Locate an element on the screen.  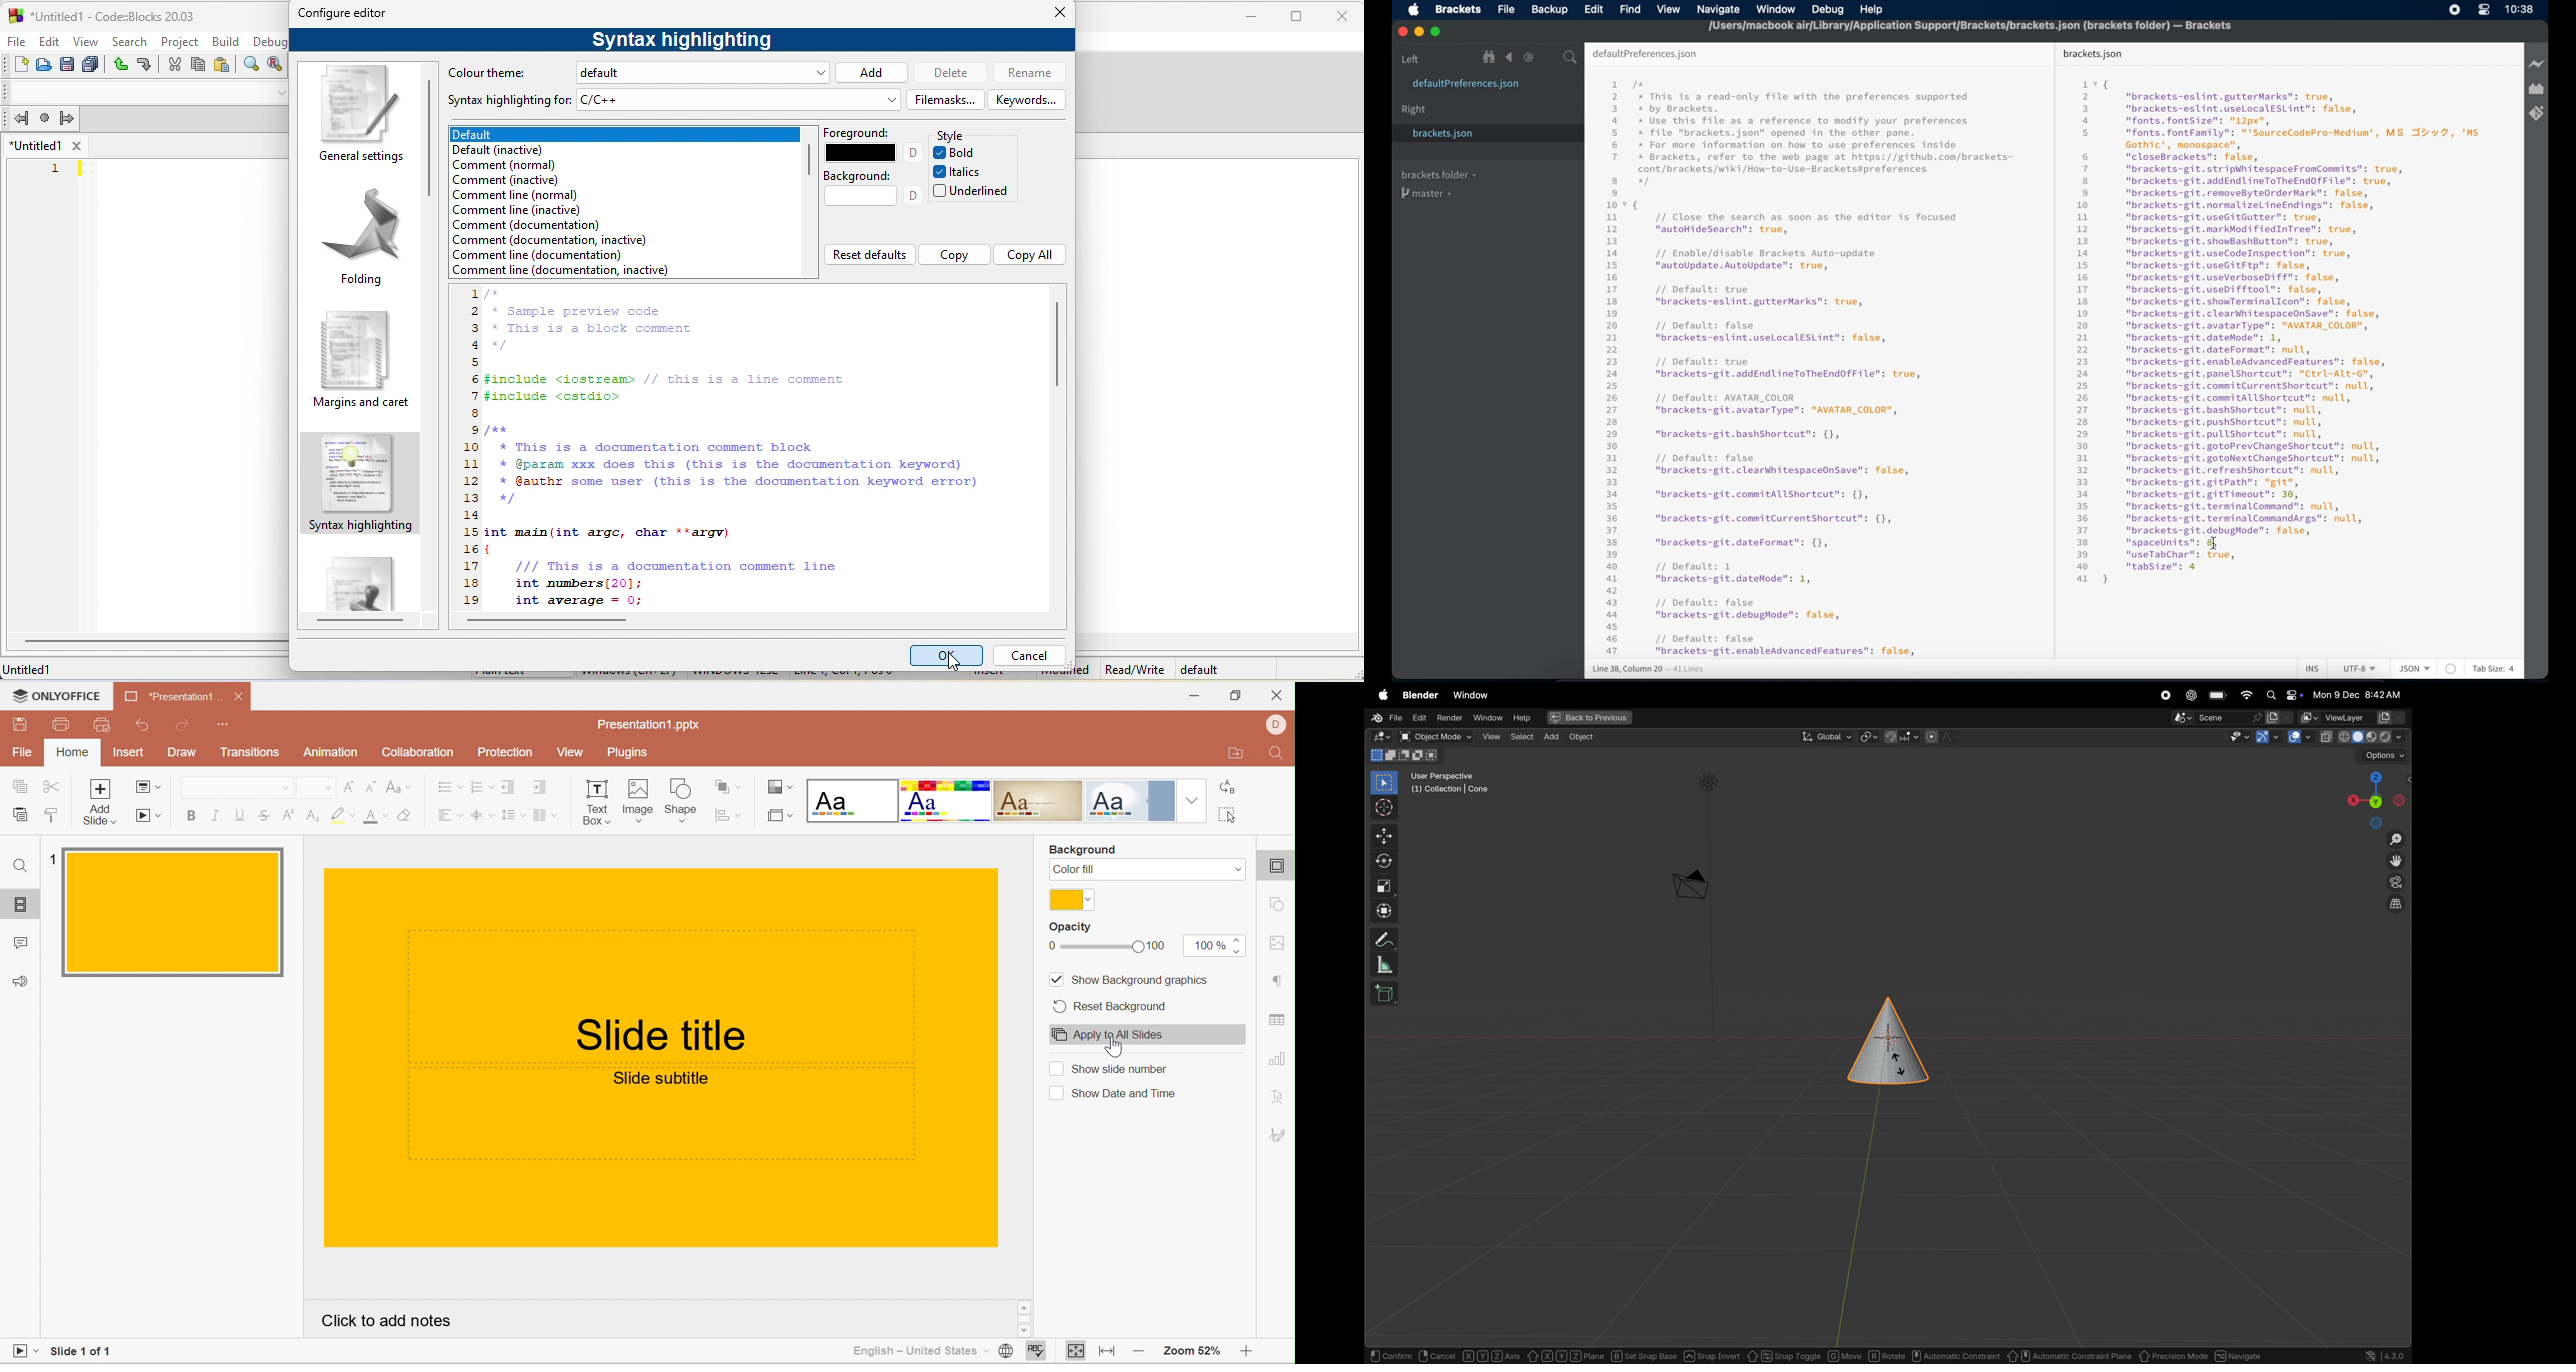
Bullets is located at coordinates (450, 786).